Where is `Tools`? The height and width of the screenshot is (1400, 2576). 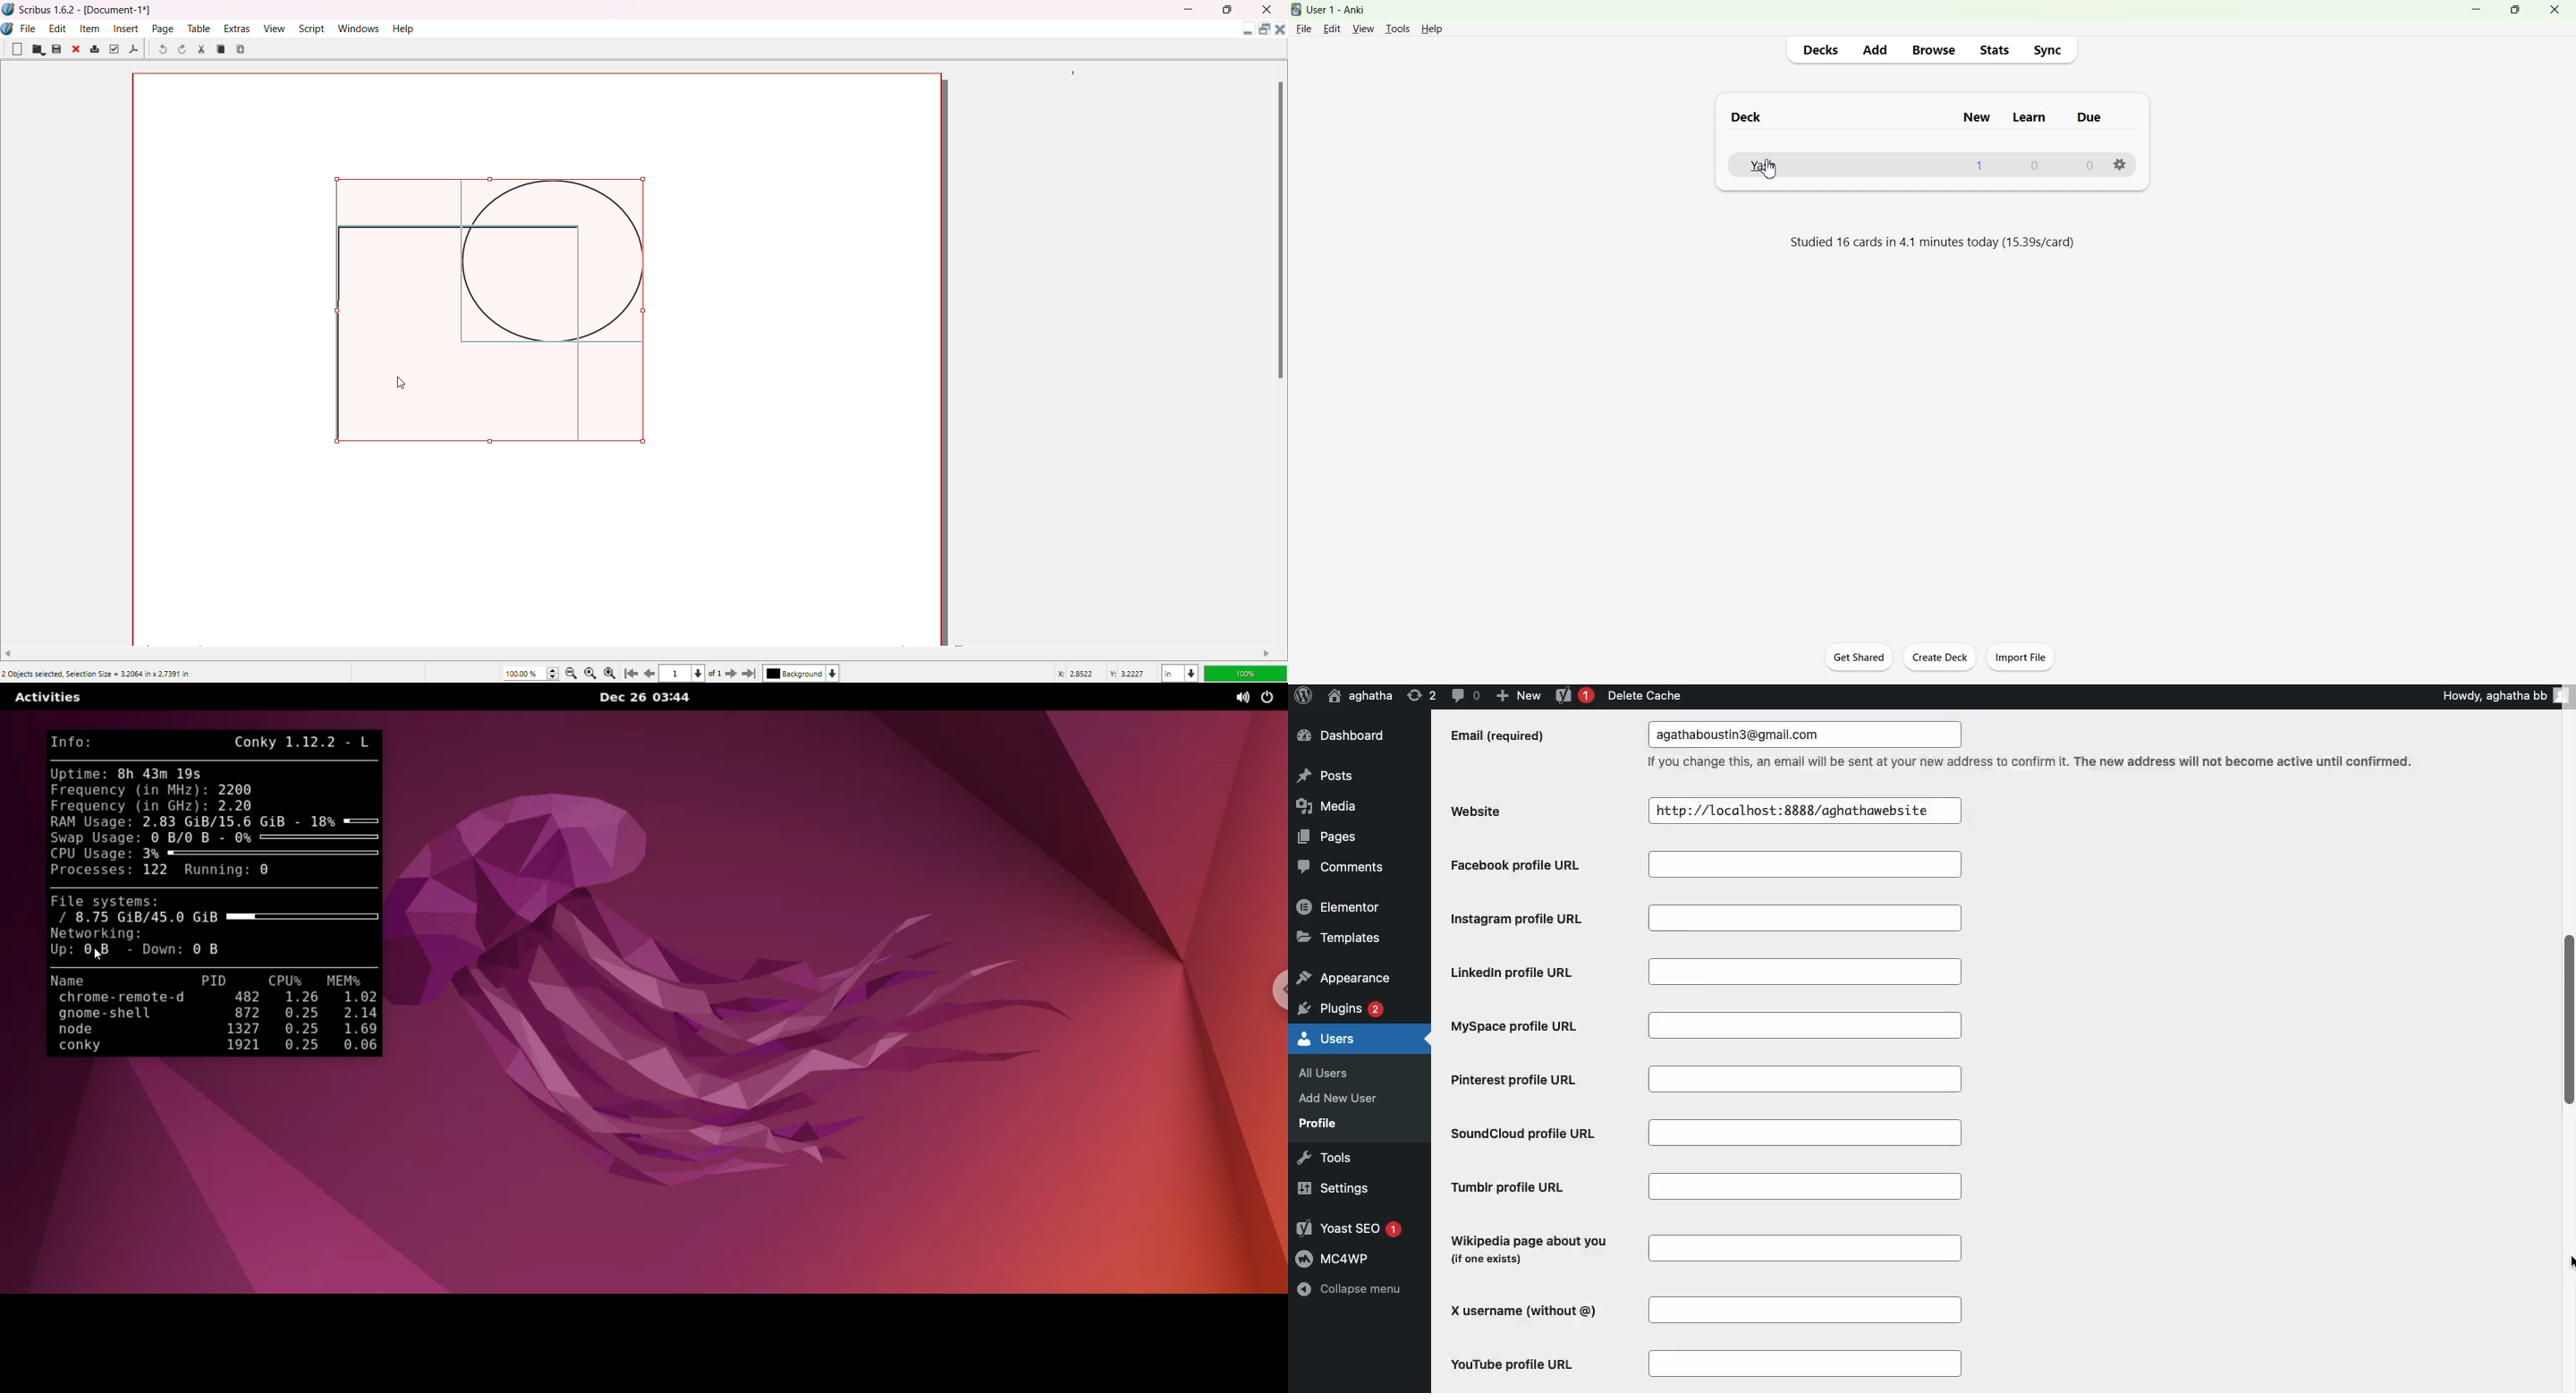
Tools is located at coordinates (1397, 29).